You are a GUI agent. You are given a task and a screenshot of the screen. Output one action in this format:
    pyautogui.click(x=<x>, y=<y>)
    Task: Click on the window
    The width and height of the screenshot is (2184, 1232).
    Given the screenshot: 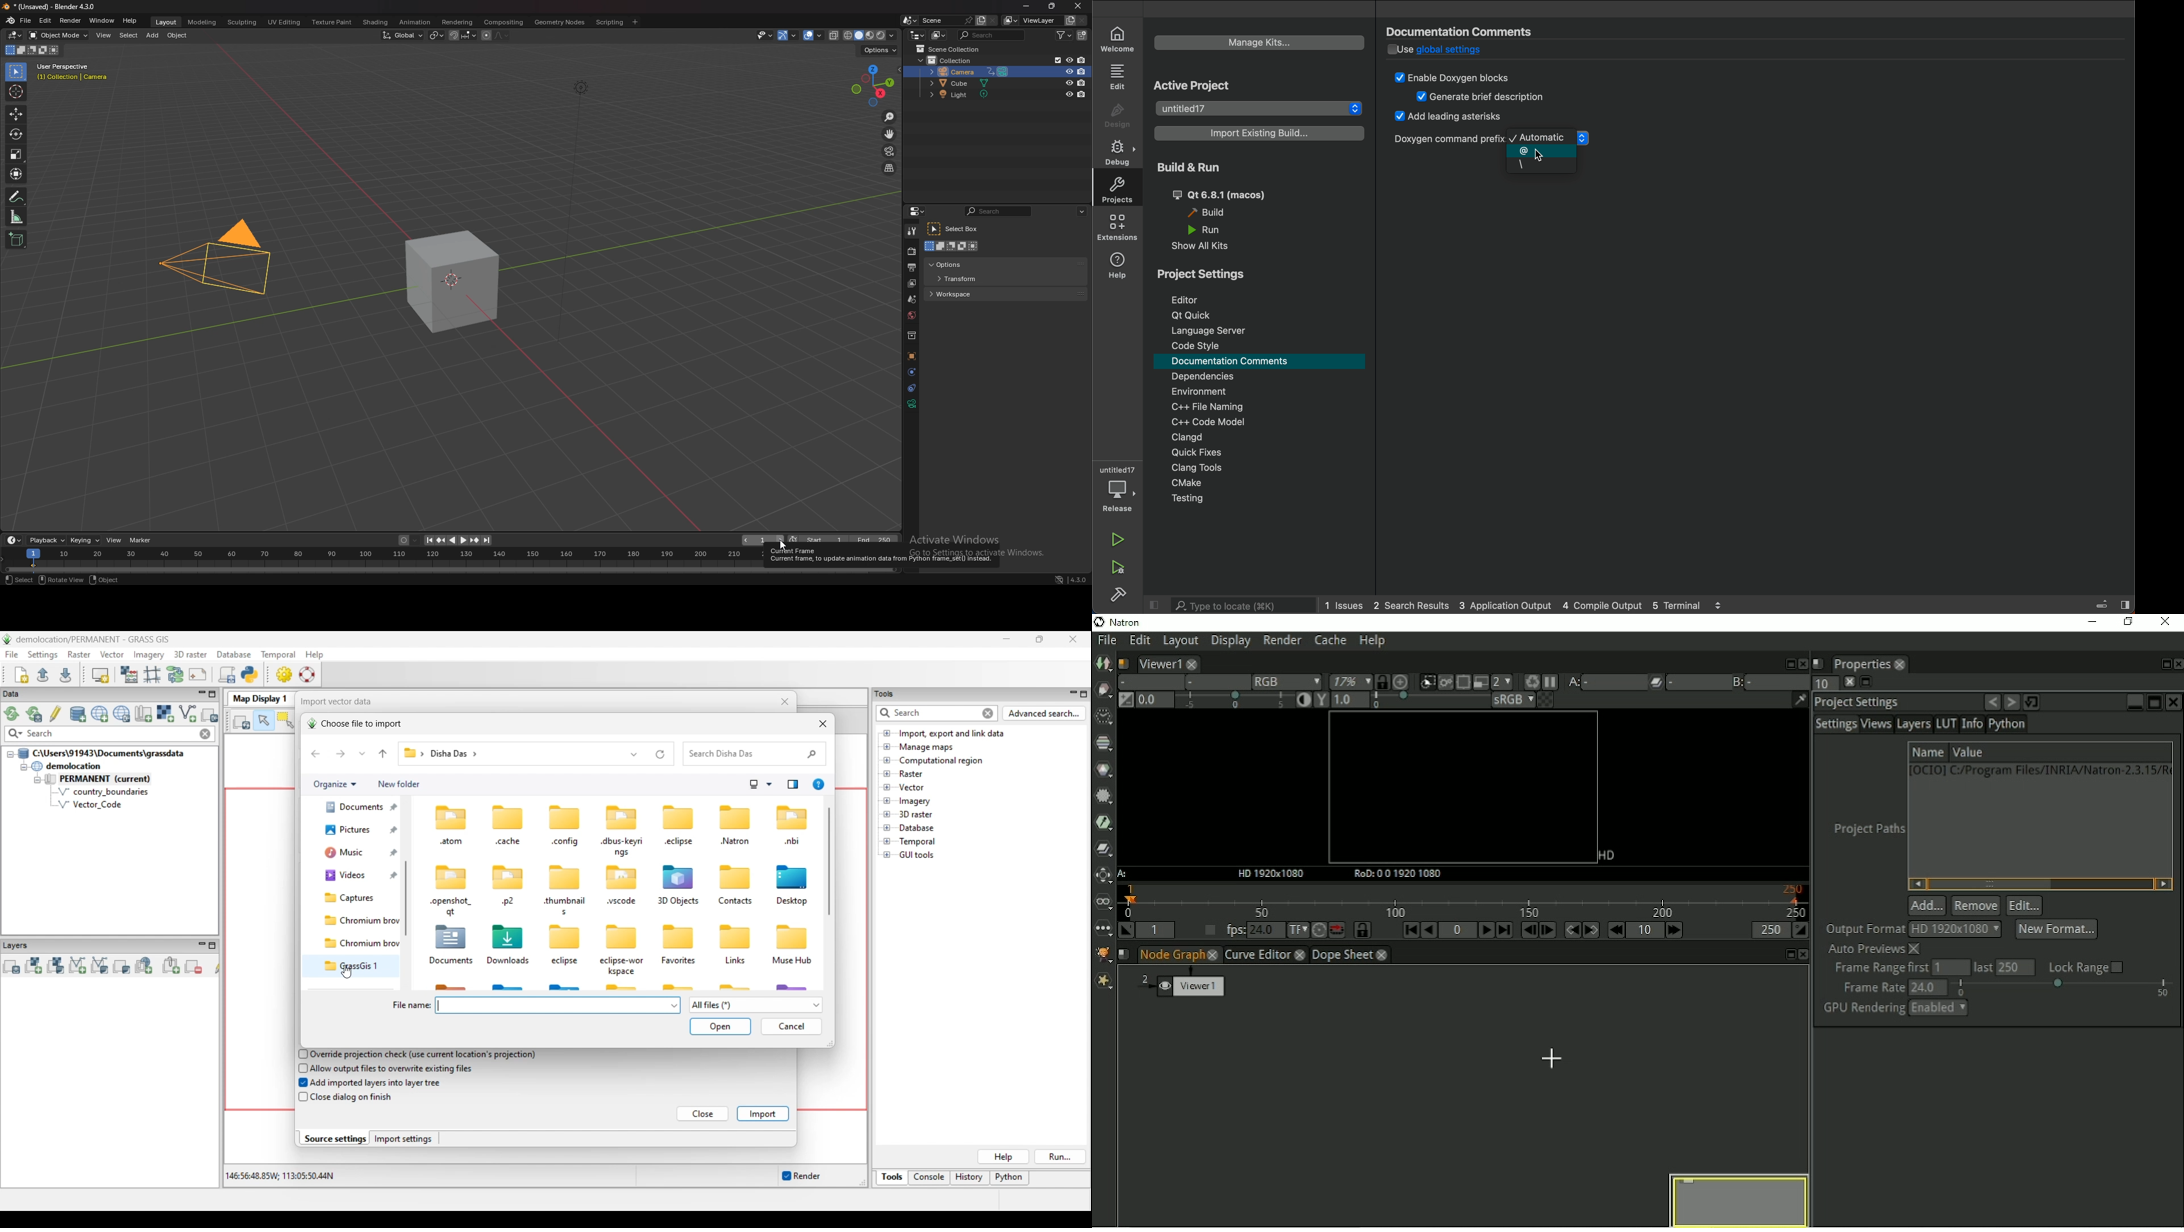 What is the action you would take?
    pyautogui.click(x=103, y=21)
    